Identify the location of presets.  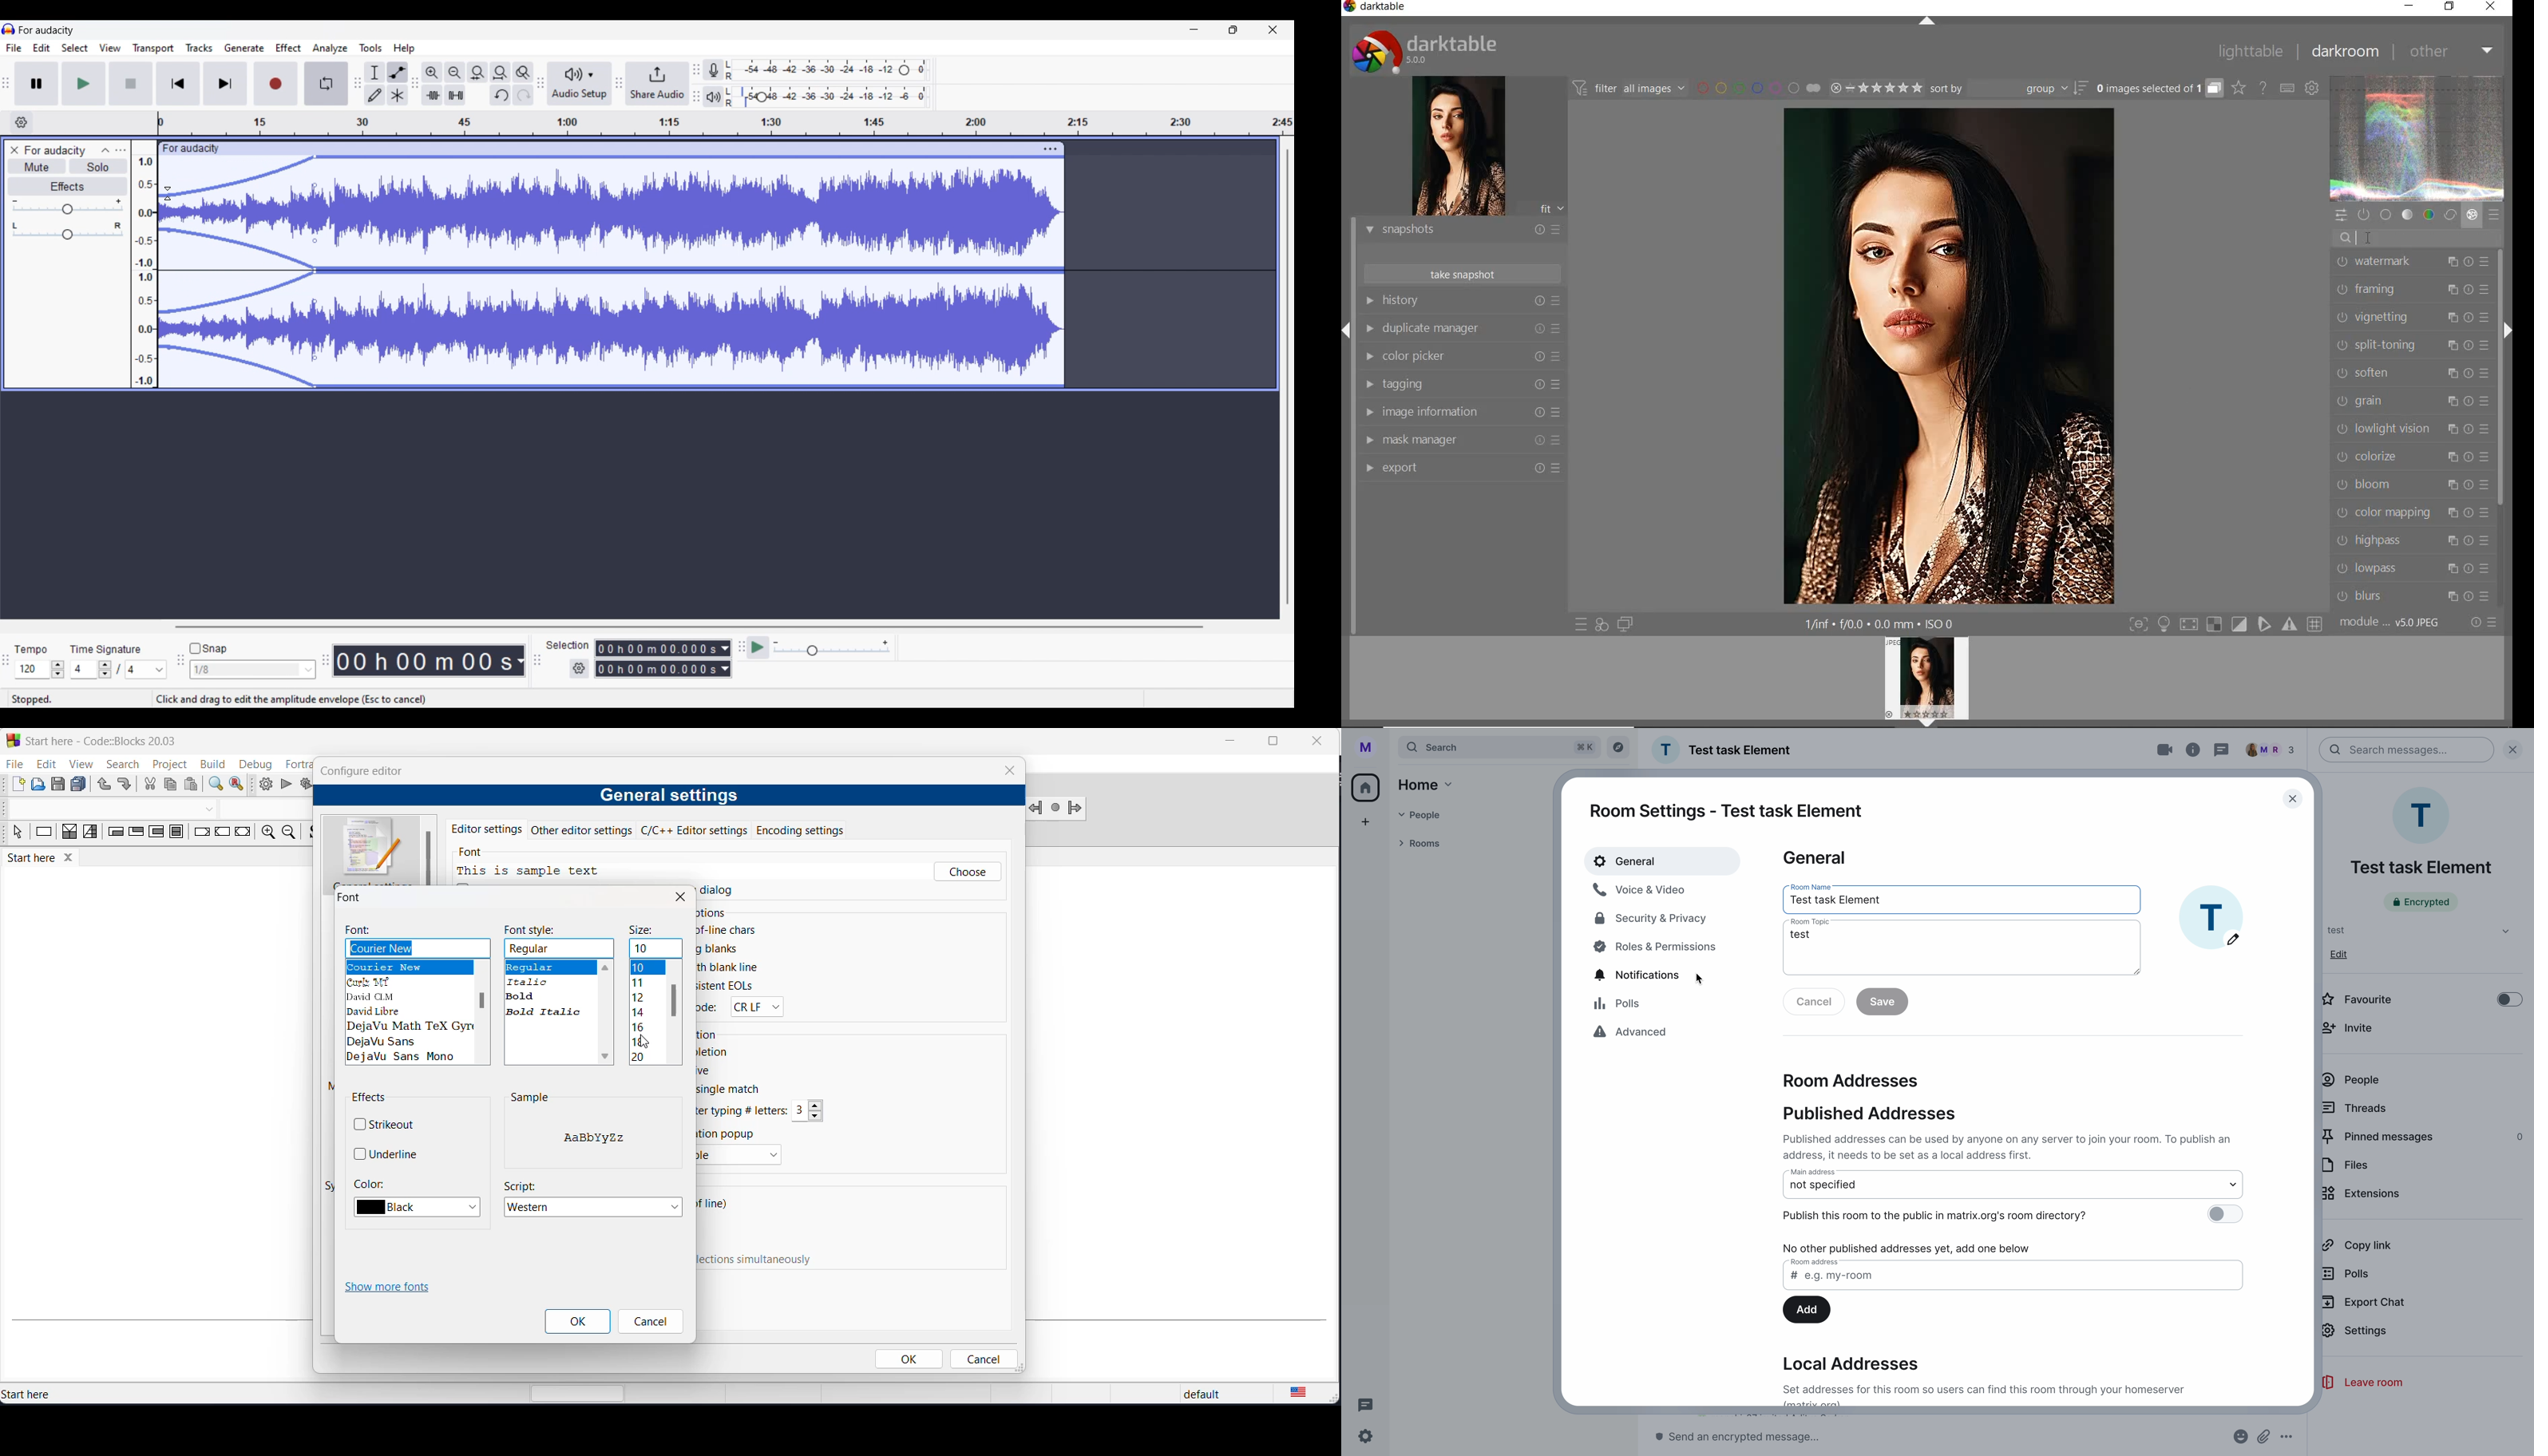
(2495, 214).